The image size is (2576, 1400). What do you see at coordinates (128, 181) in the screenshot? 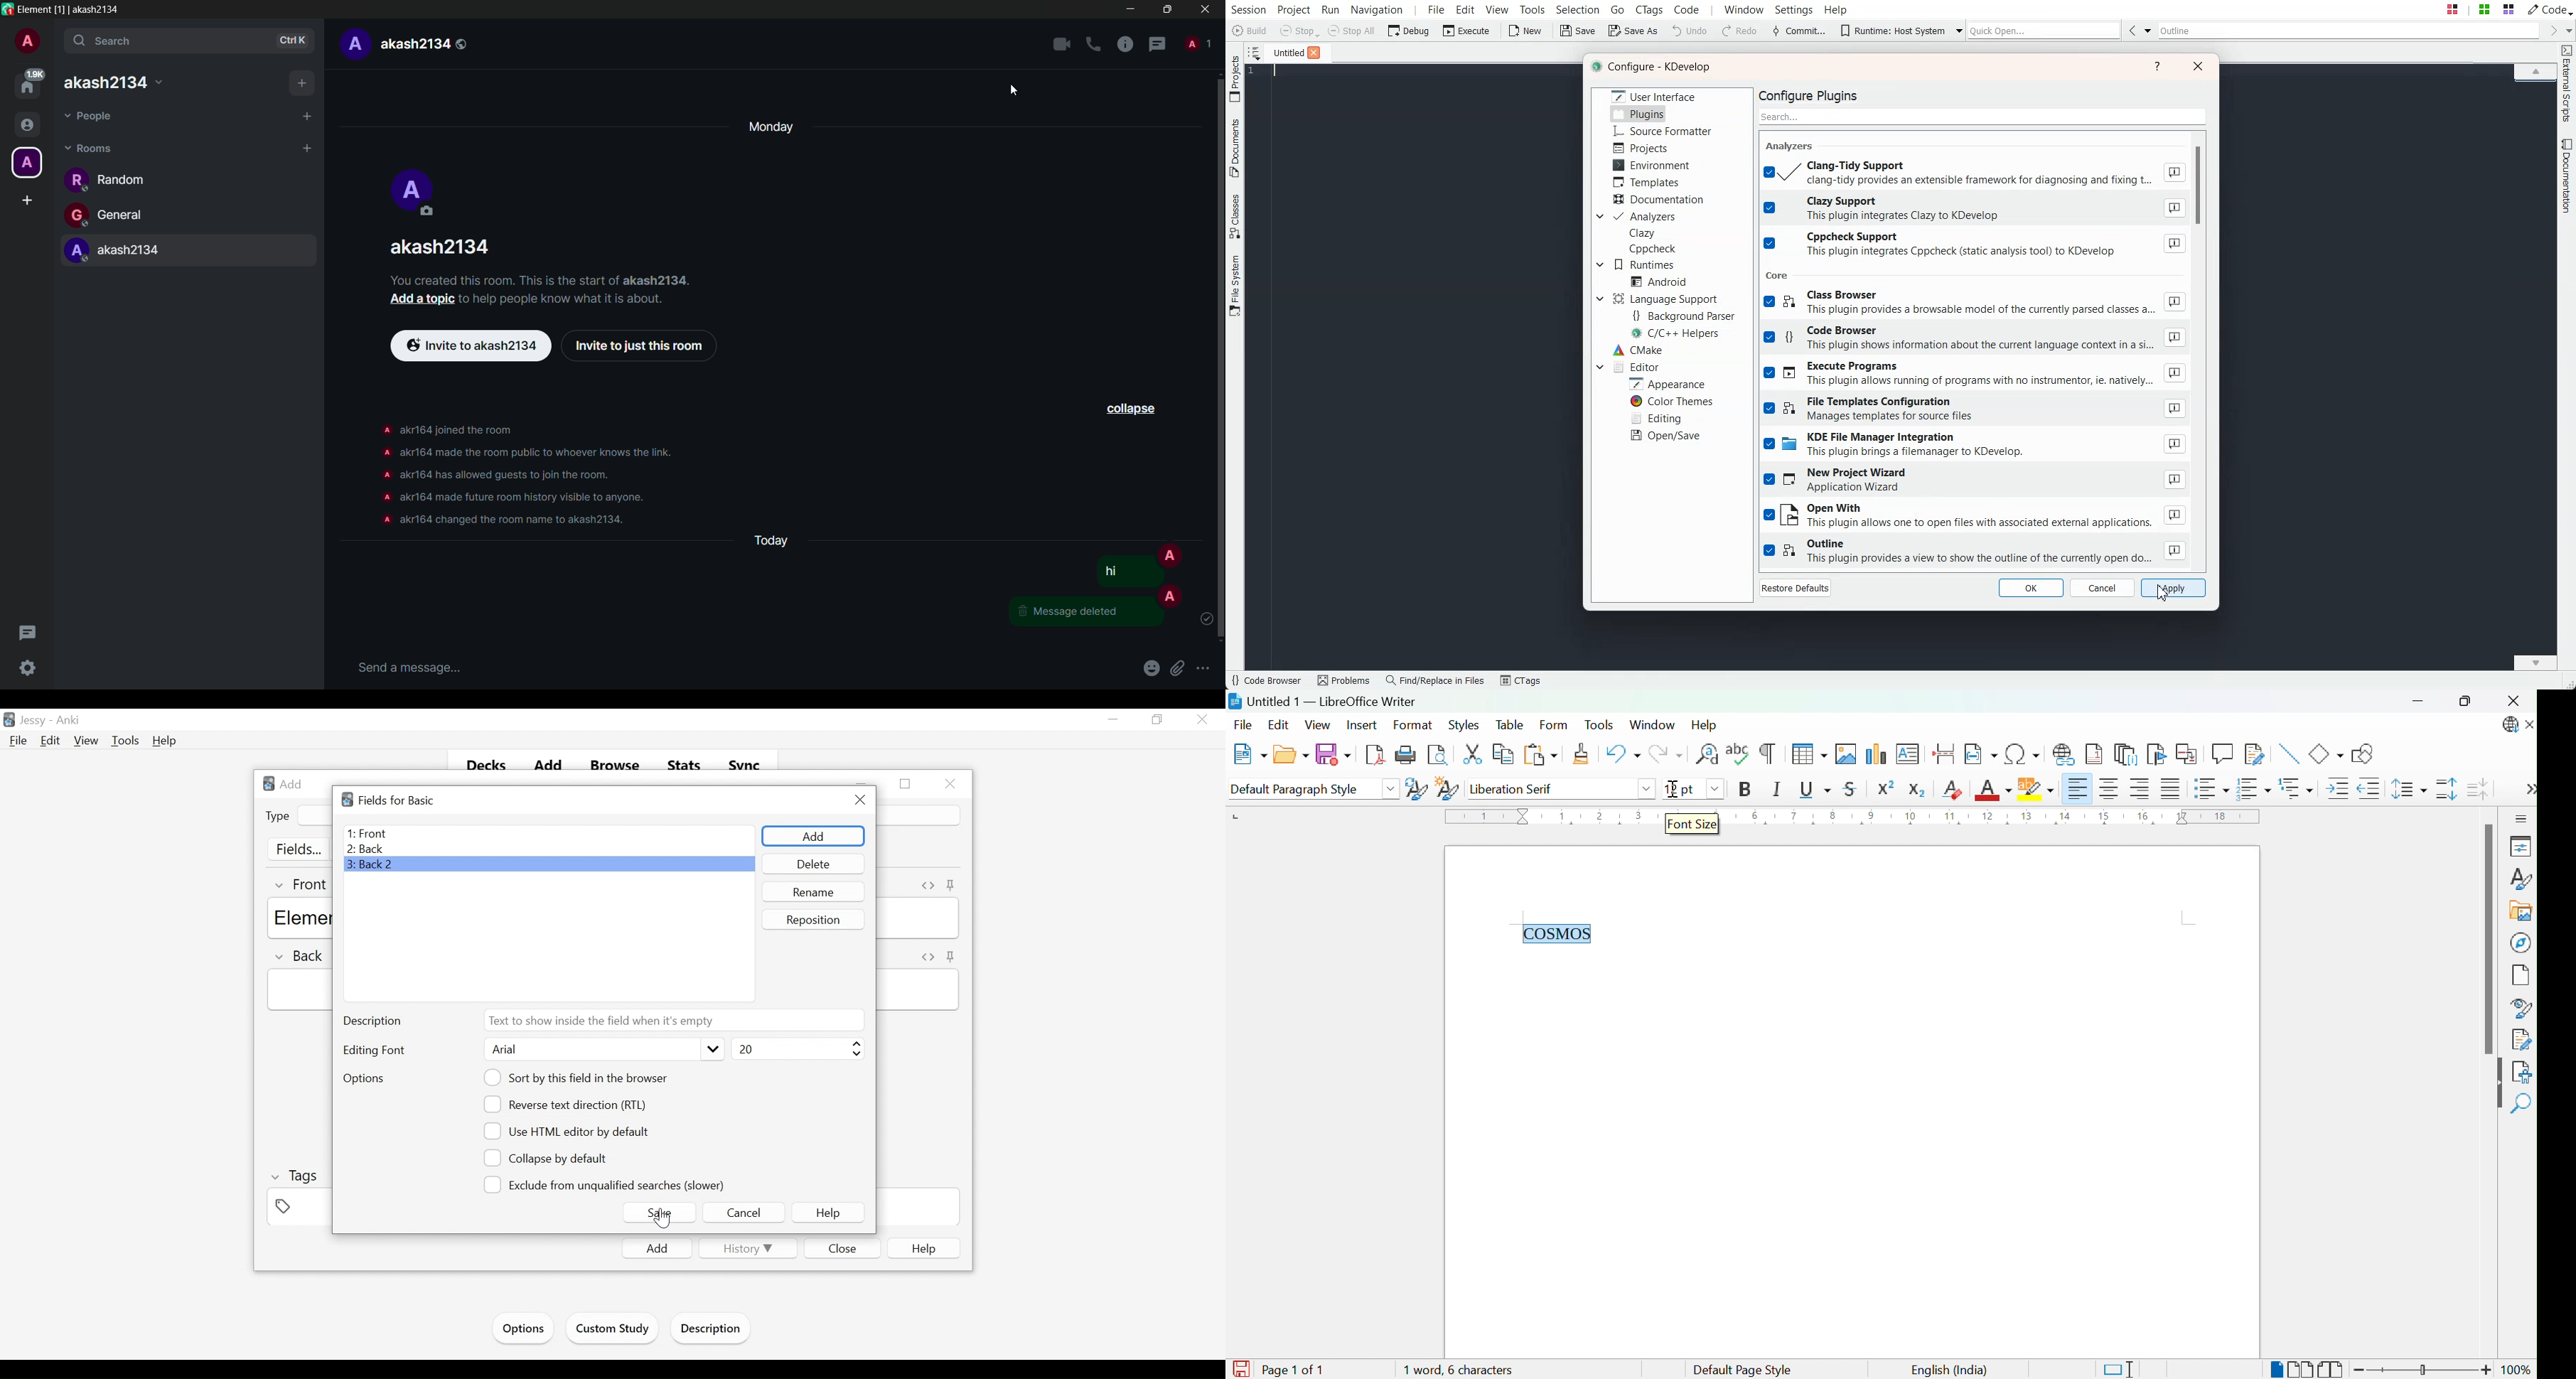
I see `Random` at bounding box center [128, 181].